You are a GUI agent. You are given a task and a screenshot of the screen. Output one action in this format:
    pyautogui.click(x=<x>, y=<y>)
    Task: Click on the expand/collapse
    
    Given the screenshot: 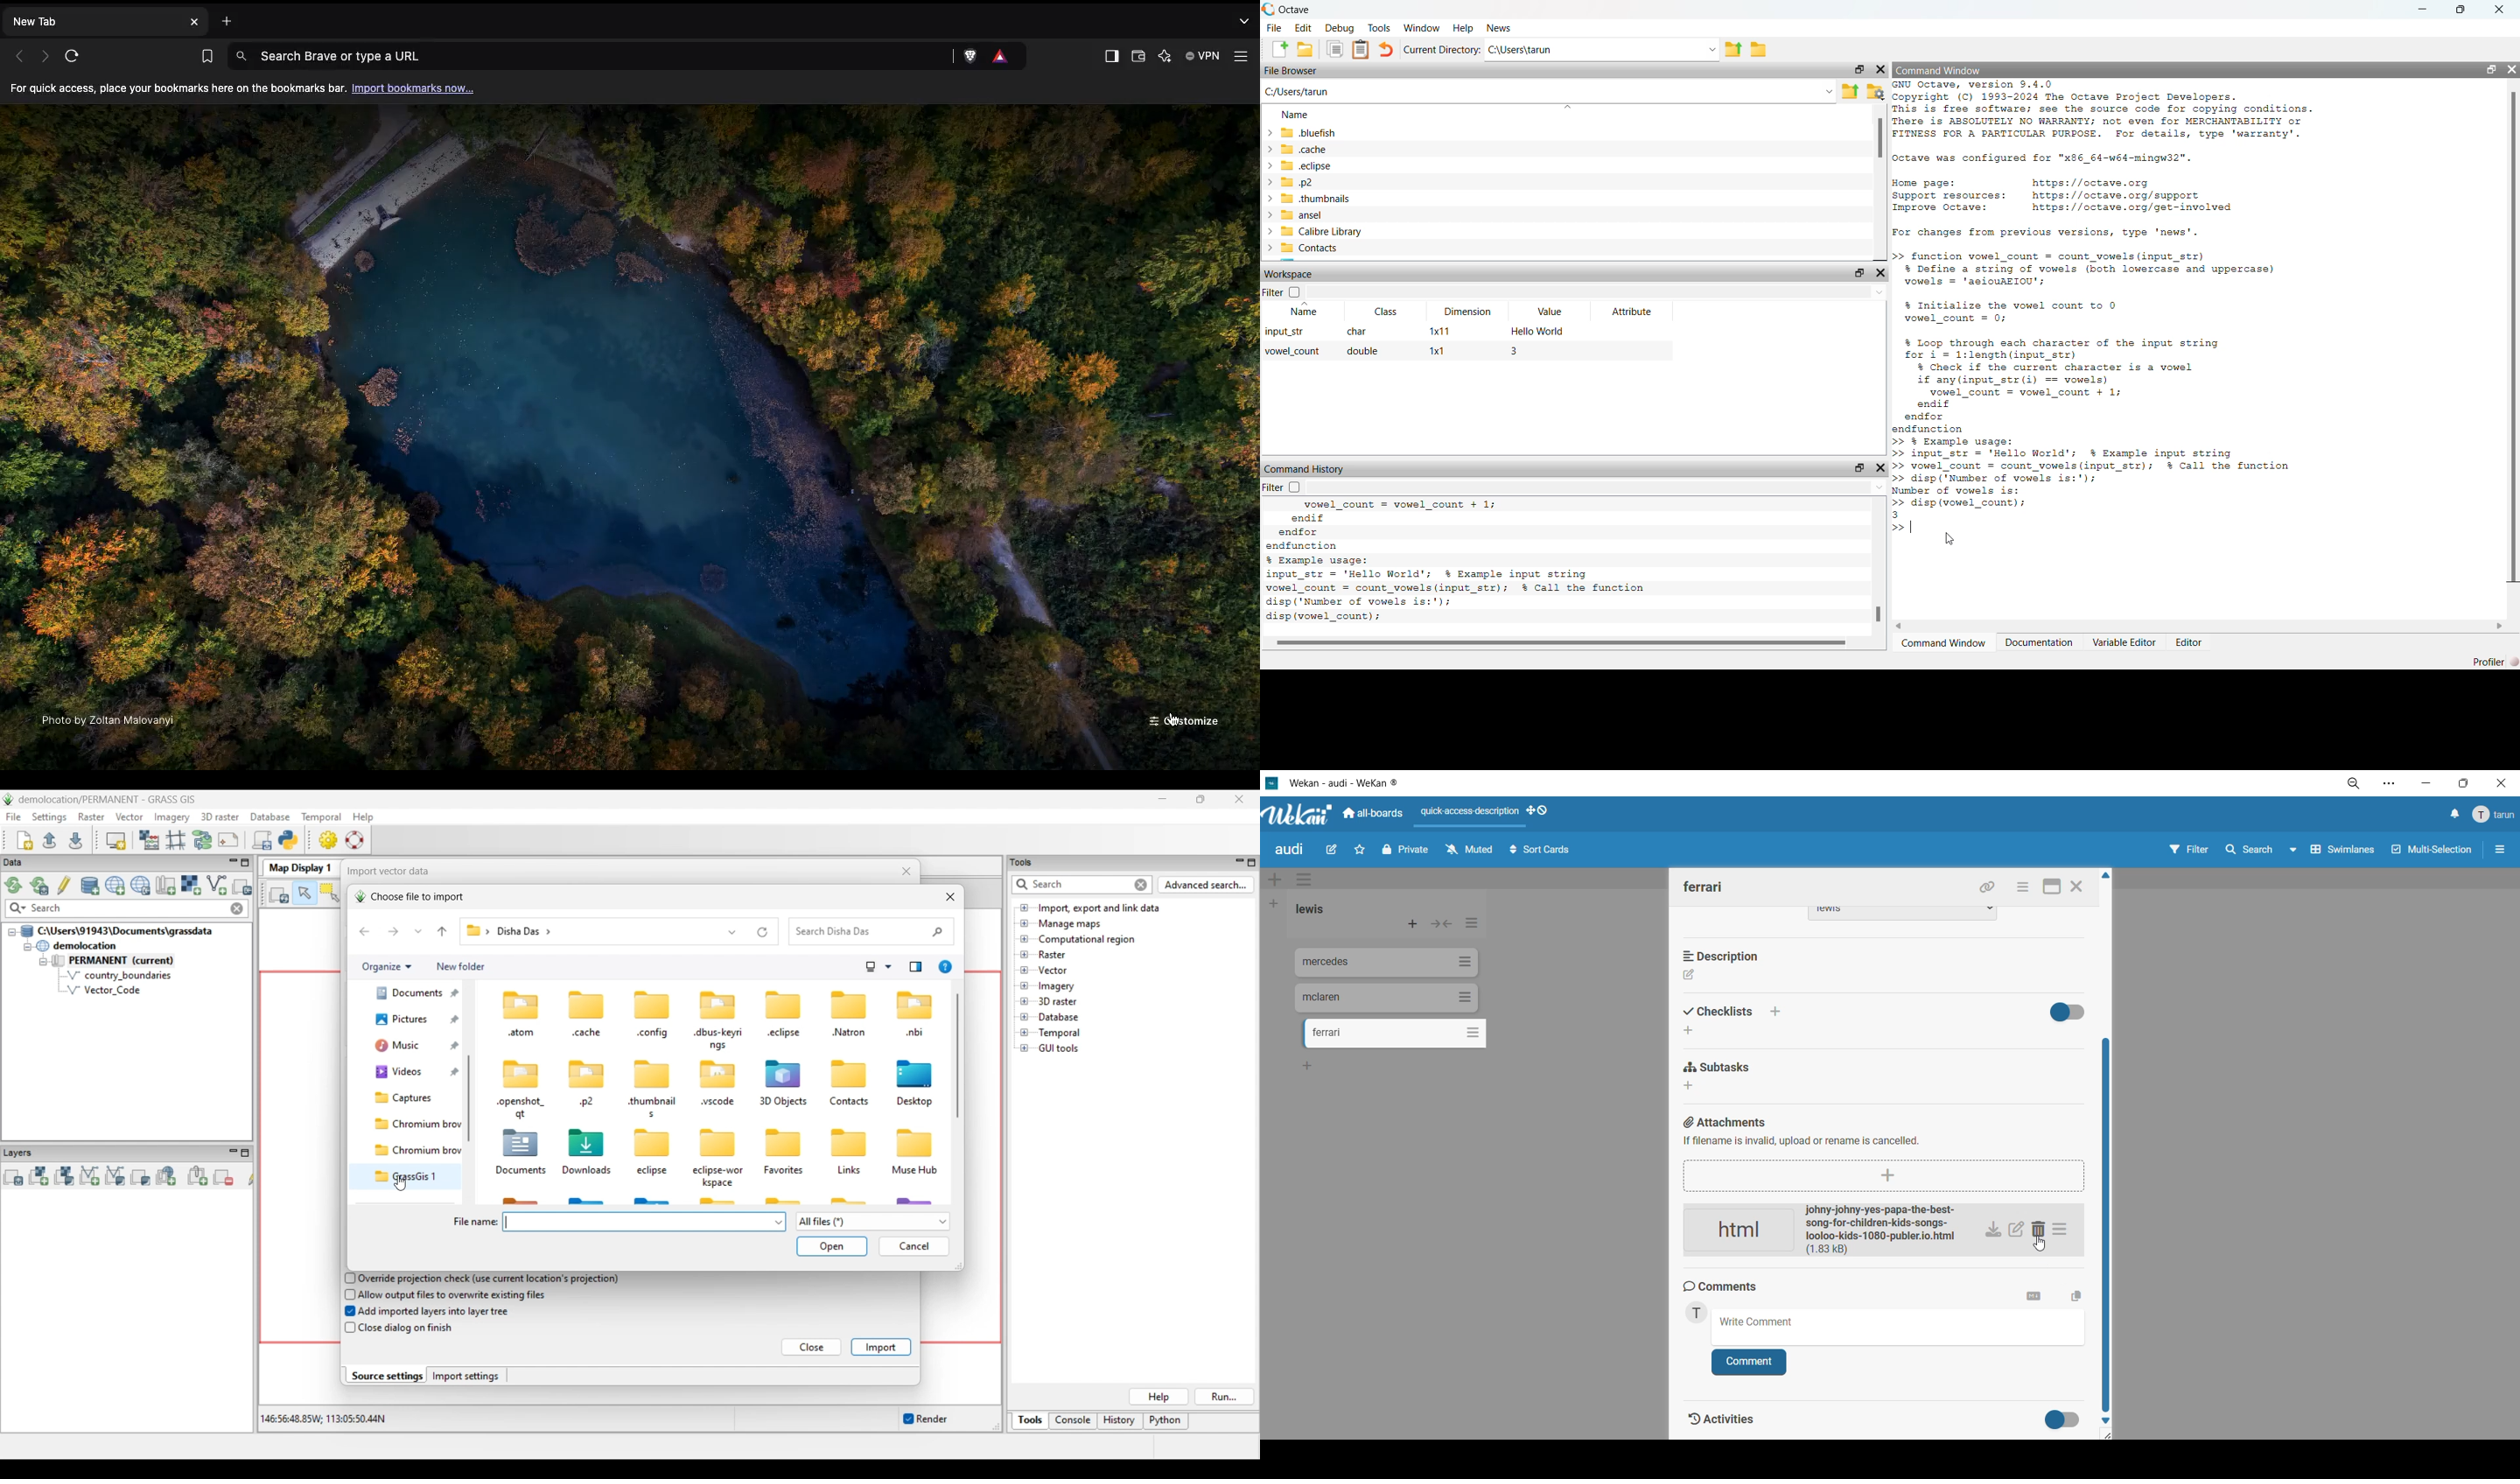 What is the action you would take?
    pyautogui.click(x=1269, y=231)
    